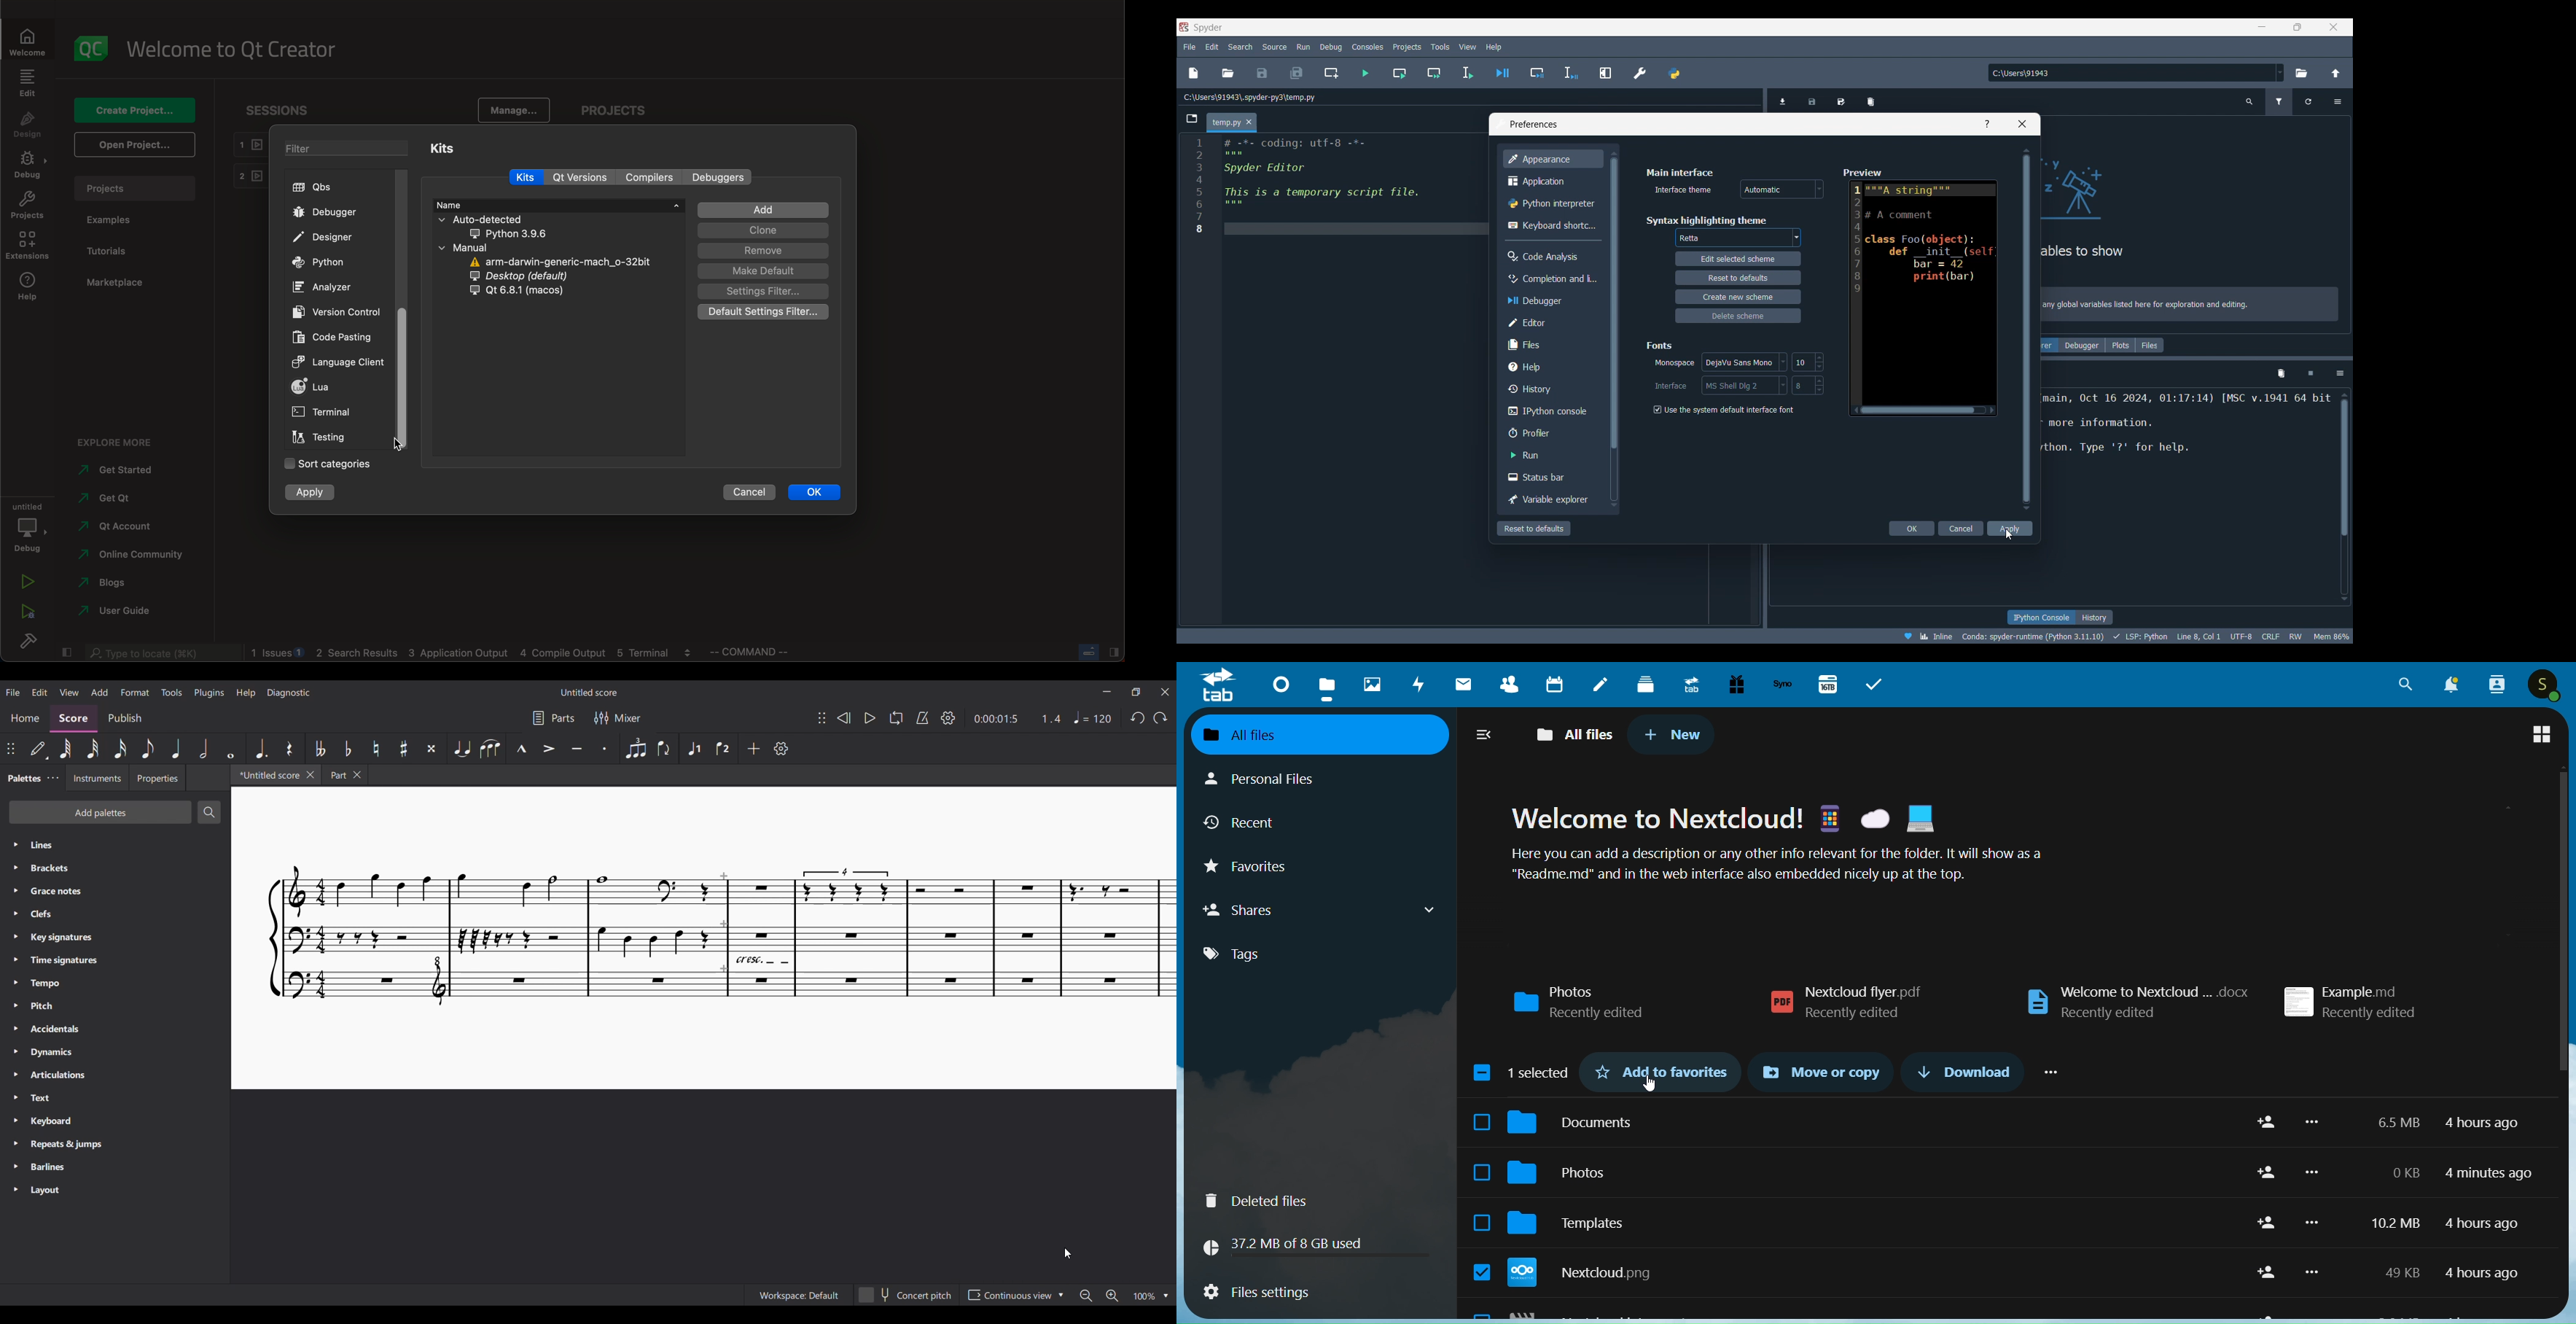 This screenshot has width=2576, height=1344. What do you see at coordinates (1192, 119) in the screenshot?
I see `Browse tabs` at bounding box center [1192, 119].